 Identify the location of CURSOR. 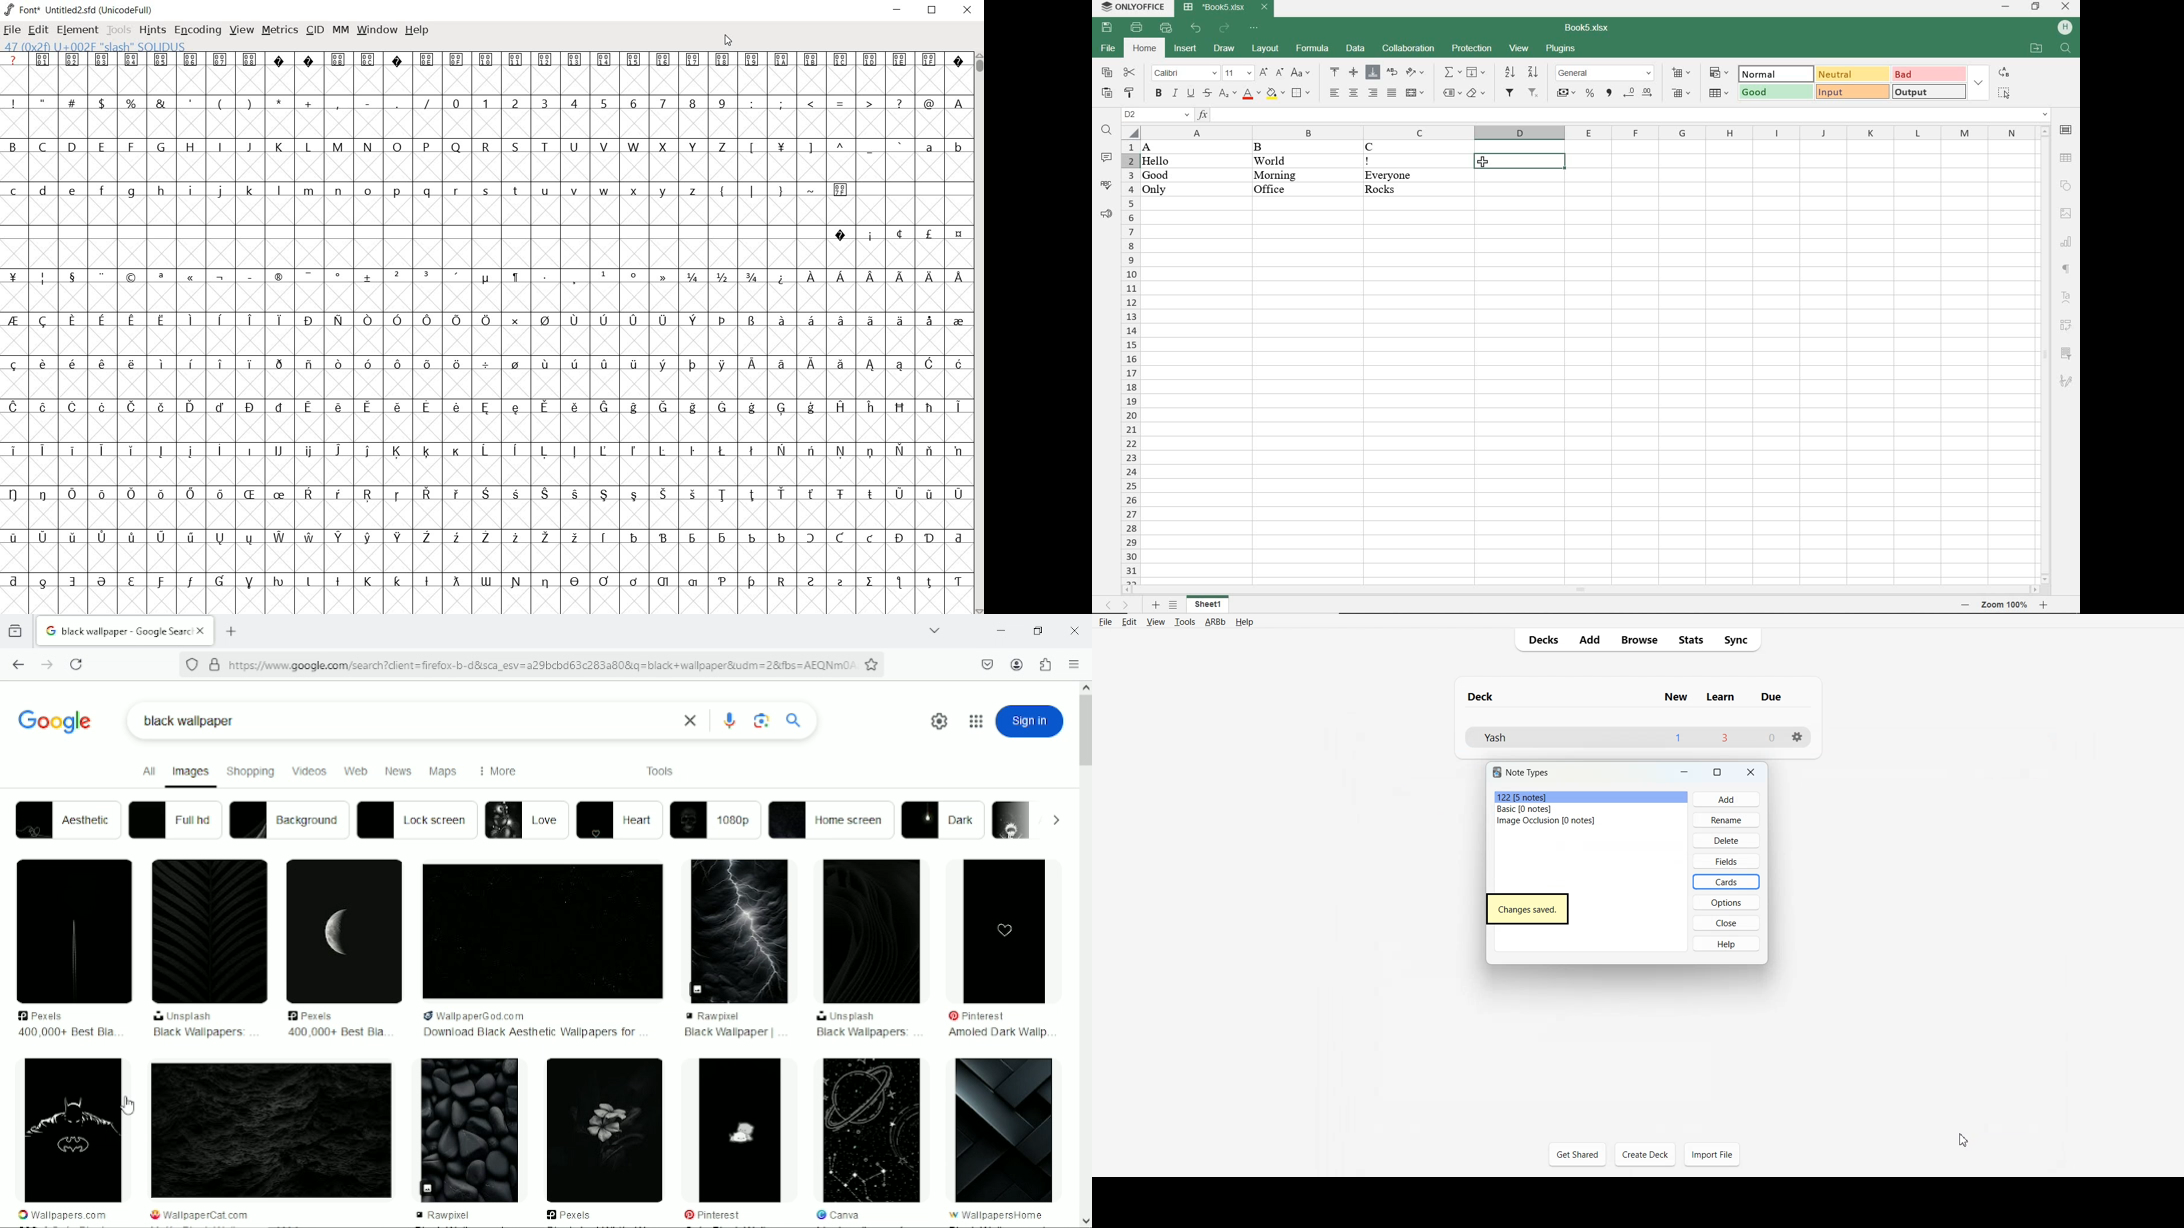
(978, 334).